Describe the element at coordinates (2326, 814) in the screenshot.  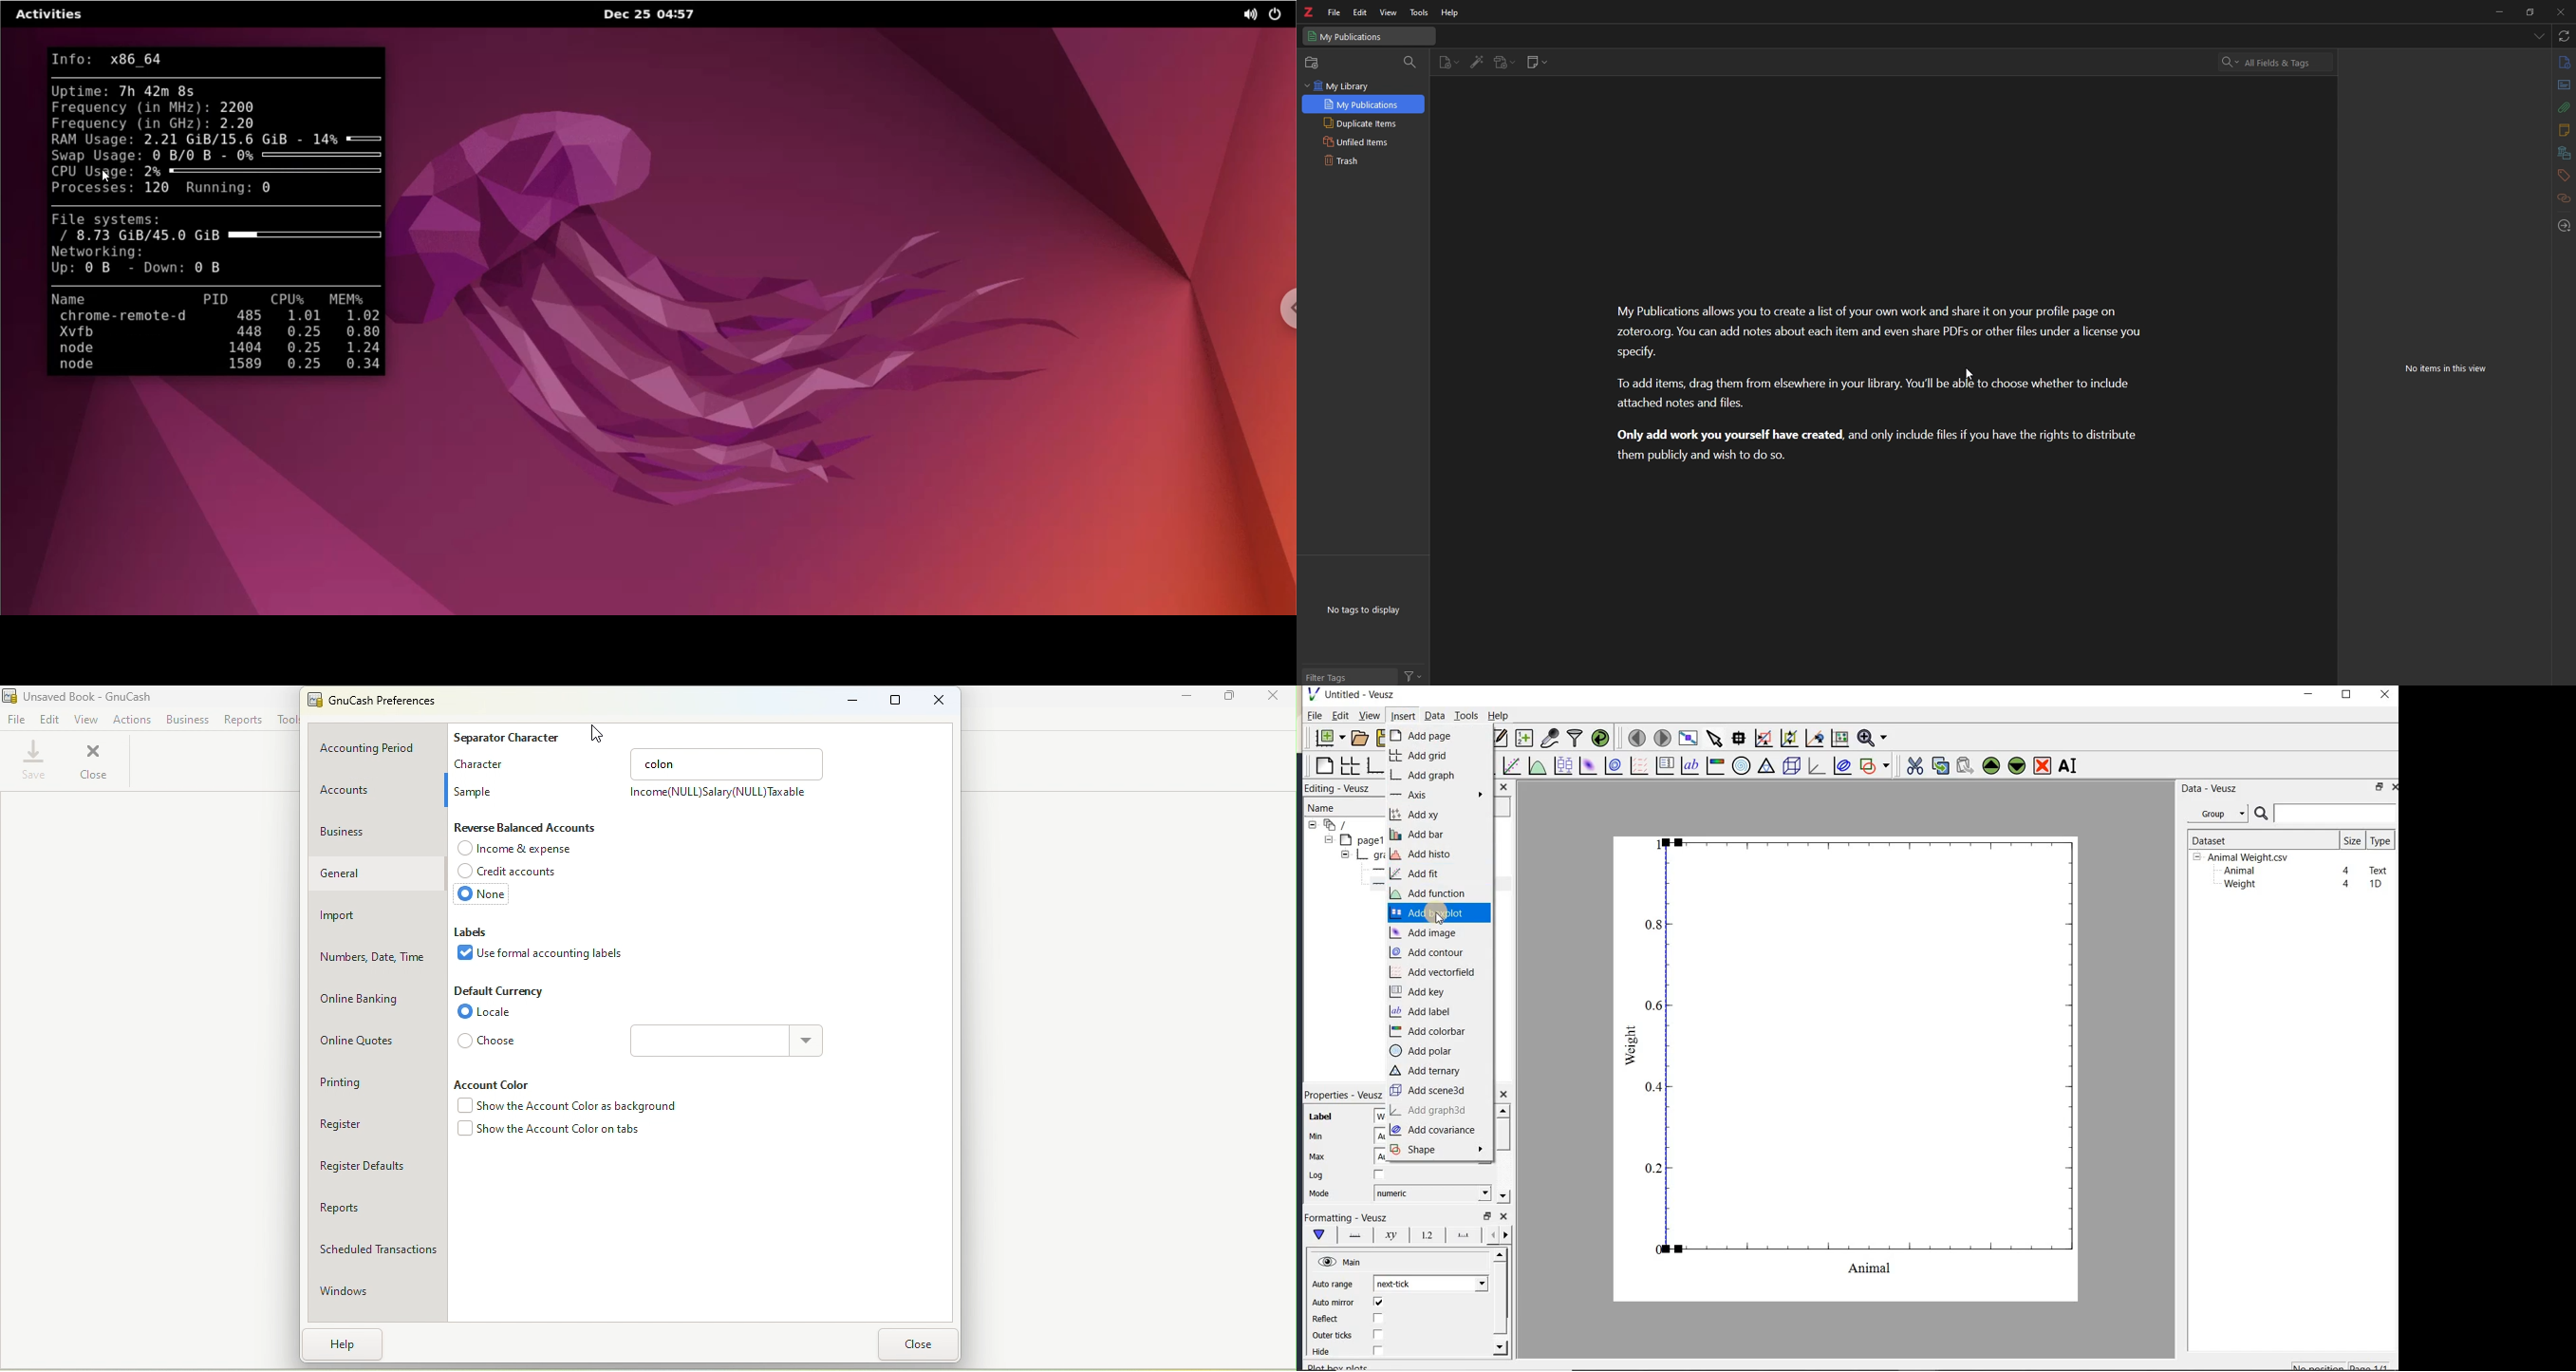
I see `search datasets` at that location.